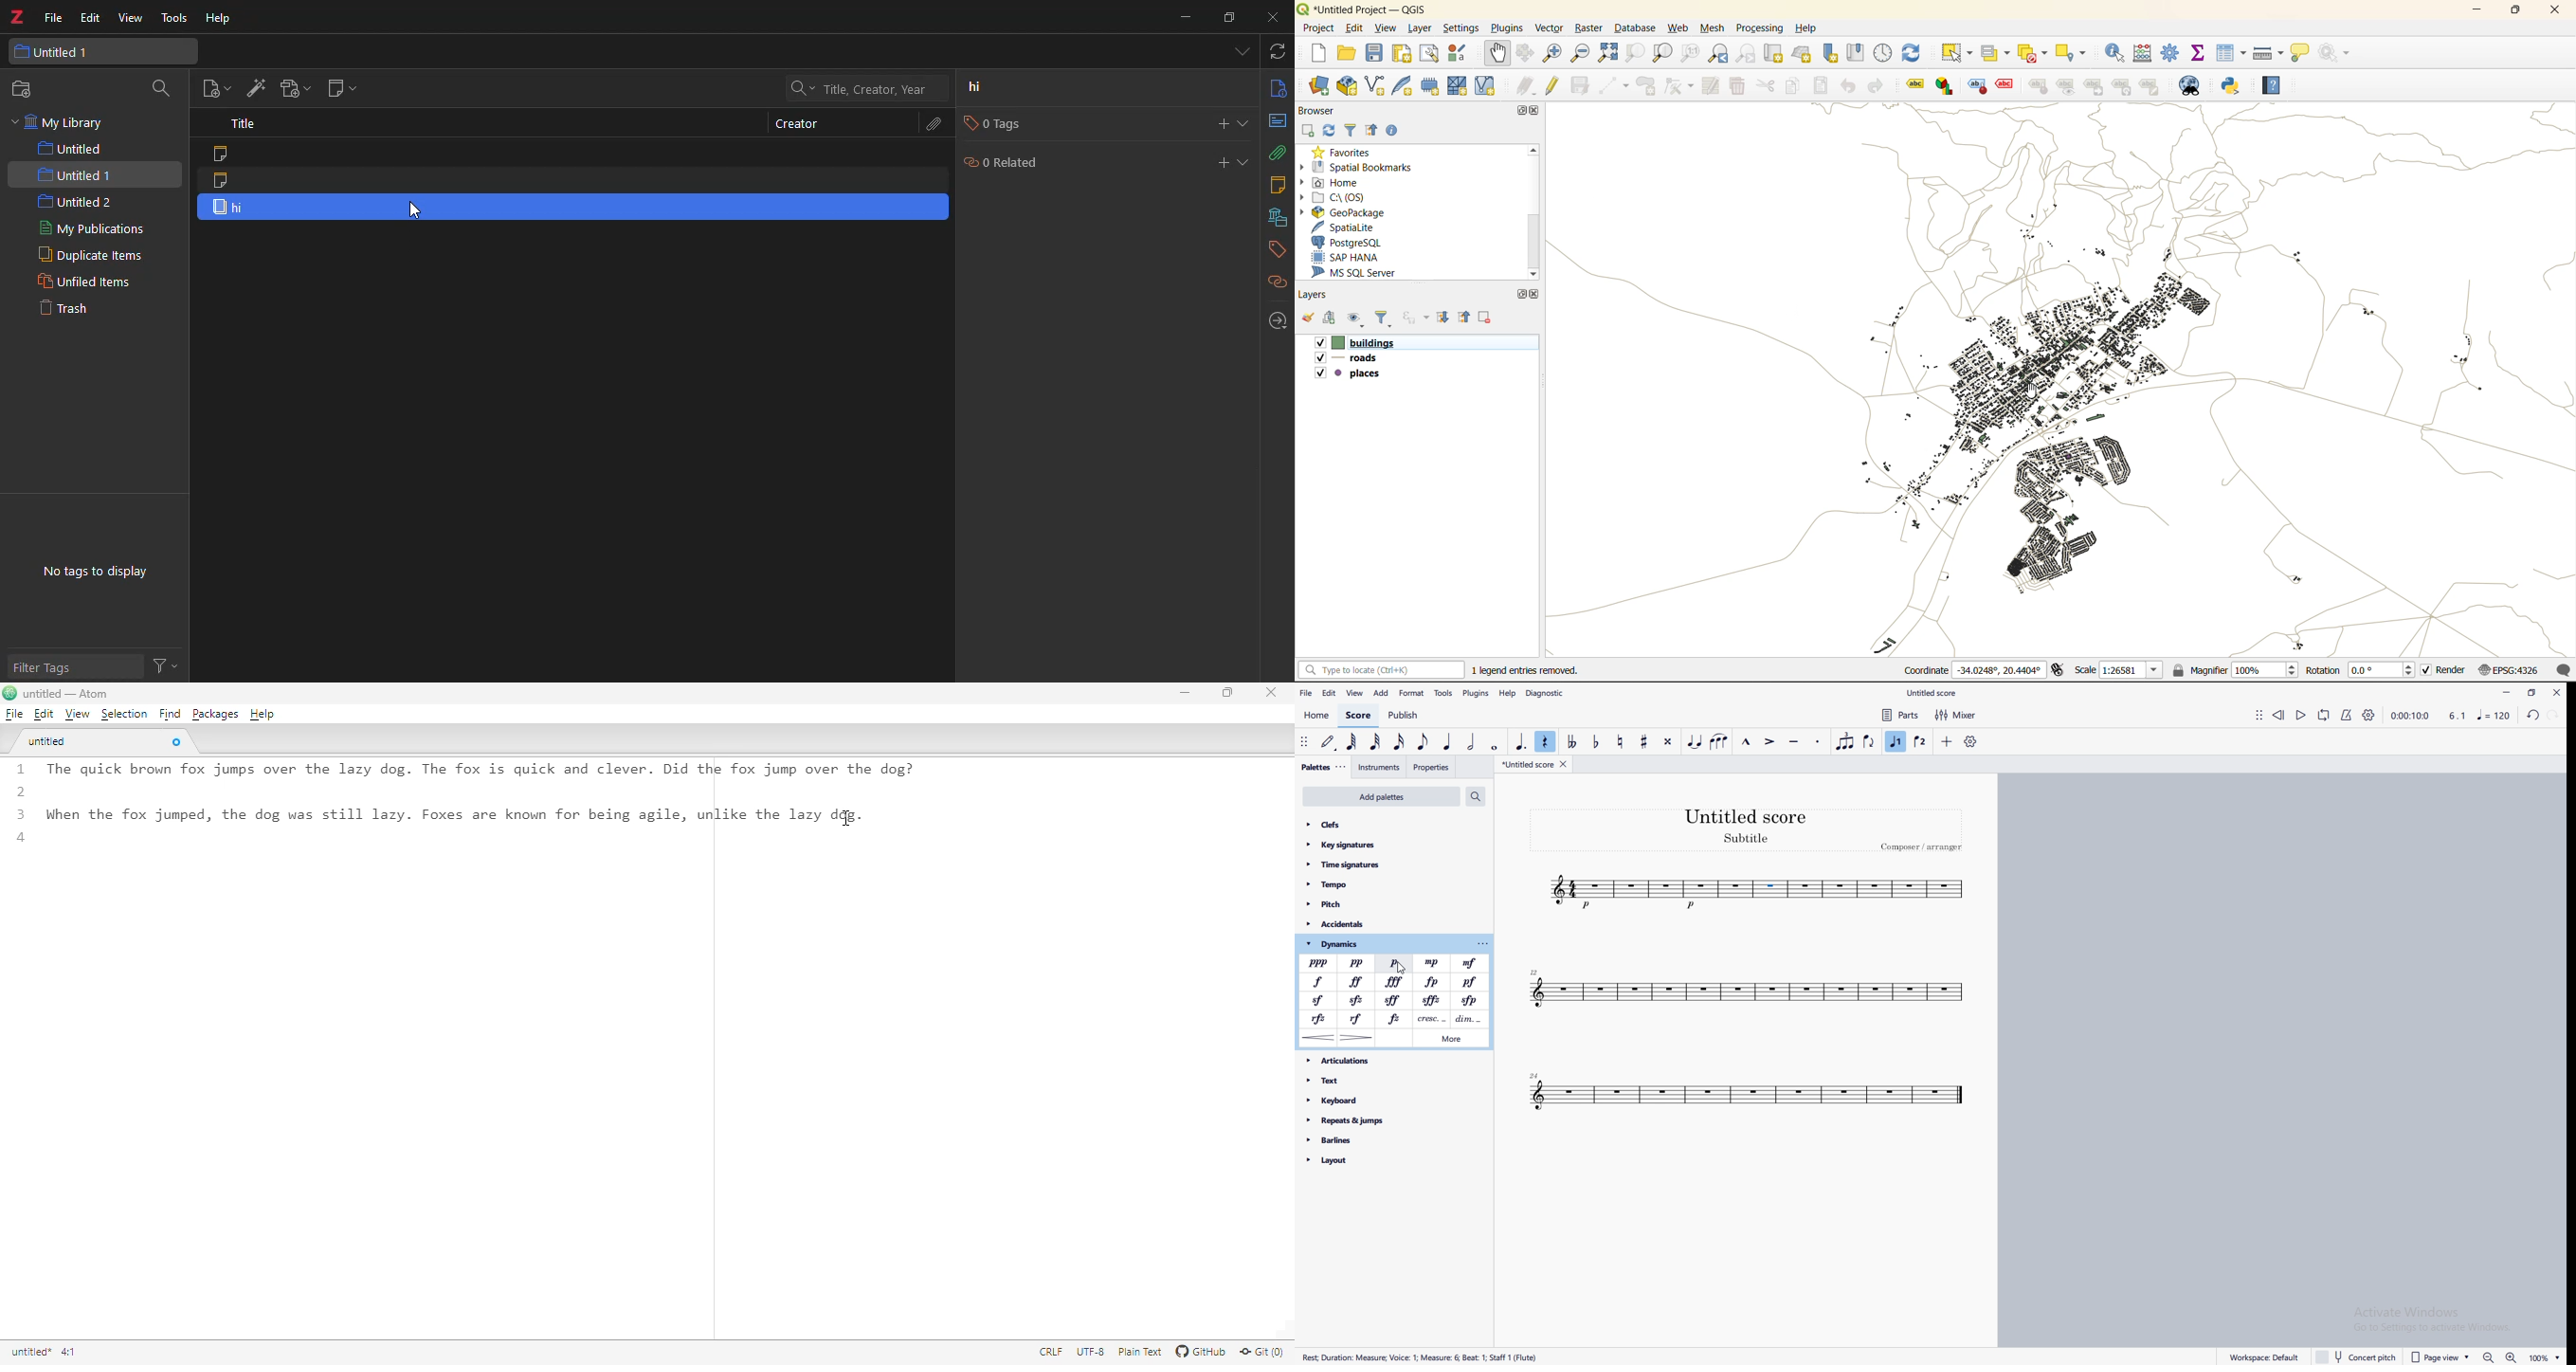 The image size is (2576, 1372). What do you see at coordinates (481, 815) in the screenshot?
I see `1 The quick brown Tox jumps over the lazy dog. lhe fox 1s quick and clever. Did the Tox jump over the dog:
2
3 When the fox jumped, the dog was still lazy. Foxes are known for being agile, unlike the lazy dqg.
4` at bounding box center [481, 815].